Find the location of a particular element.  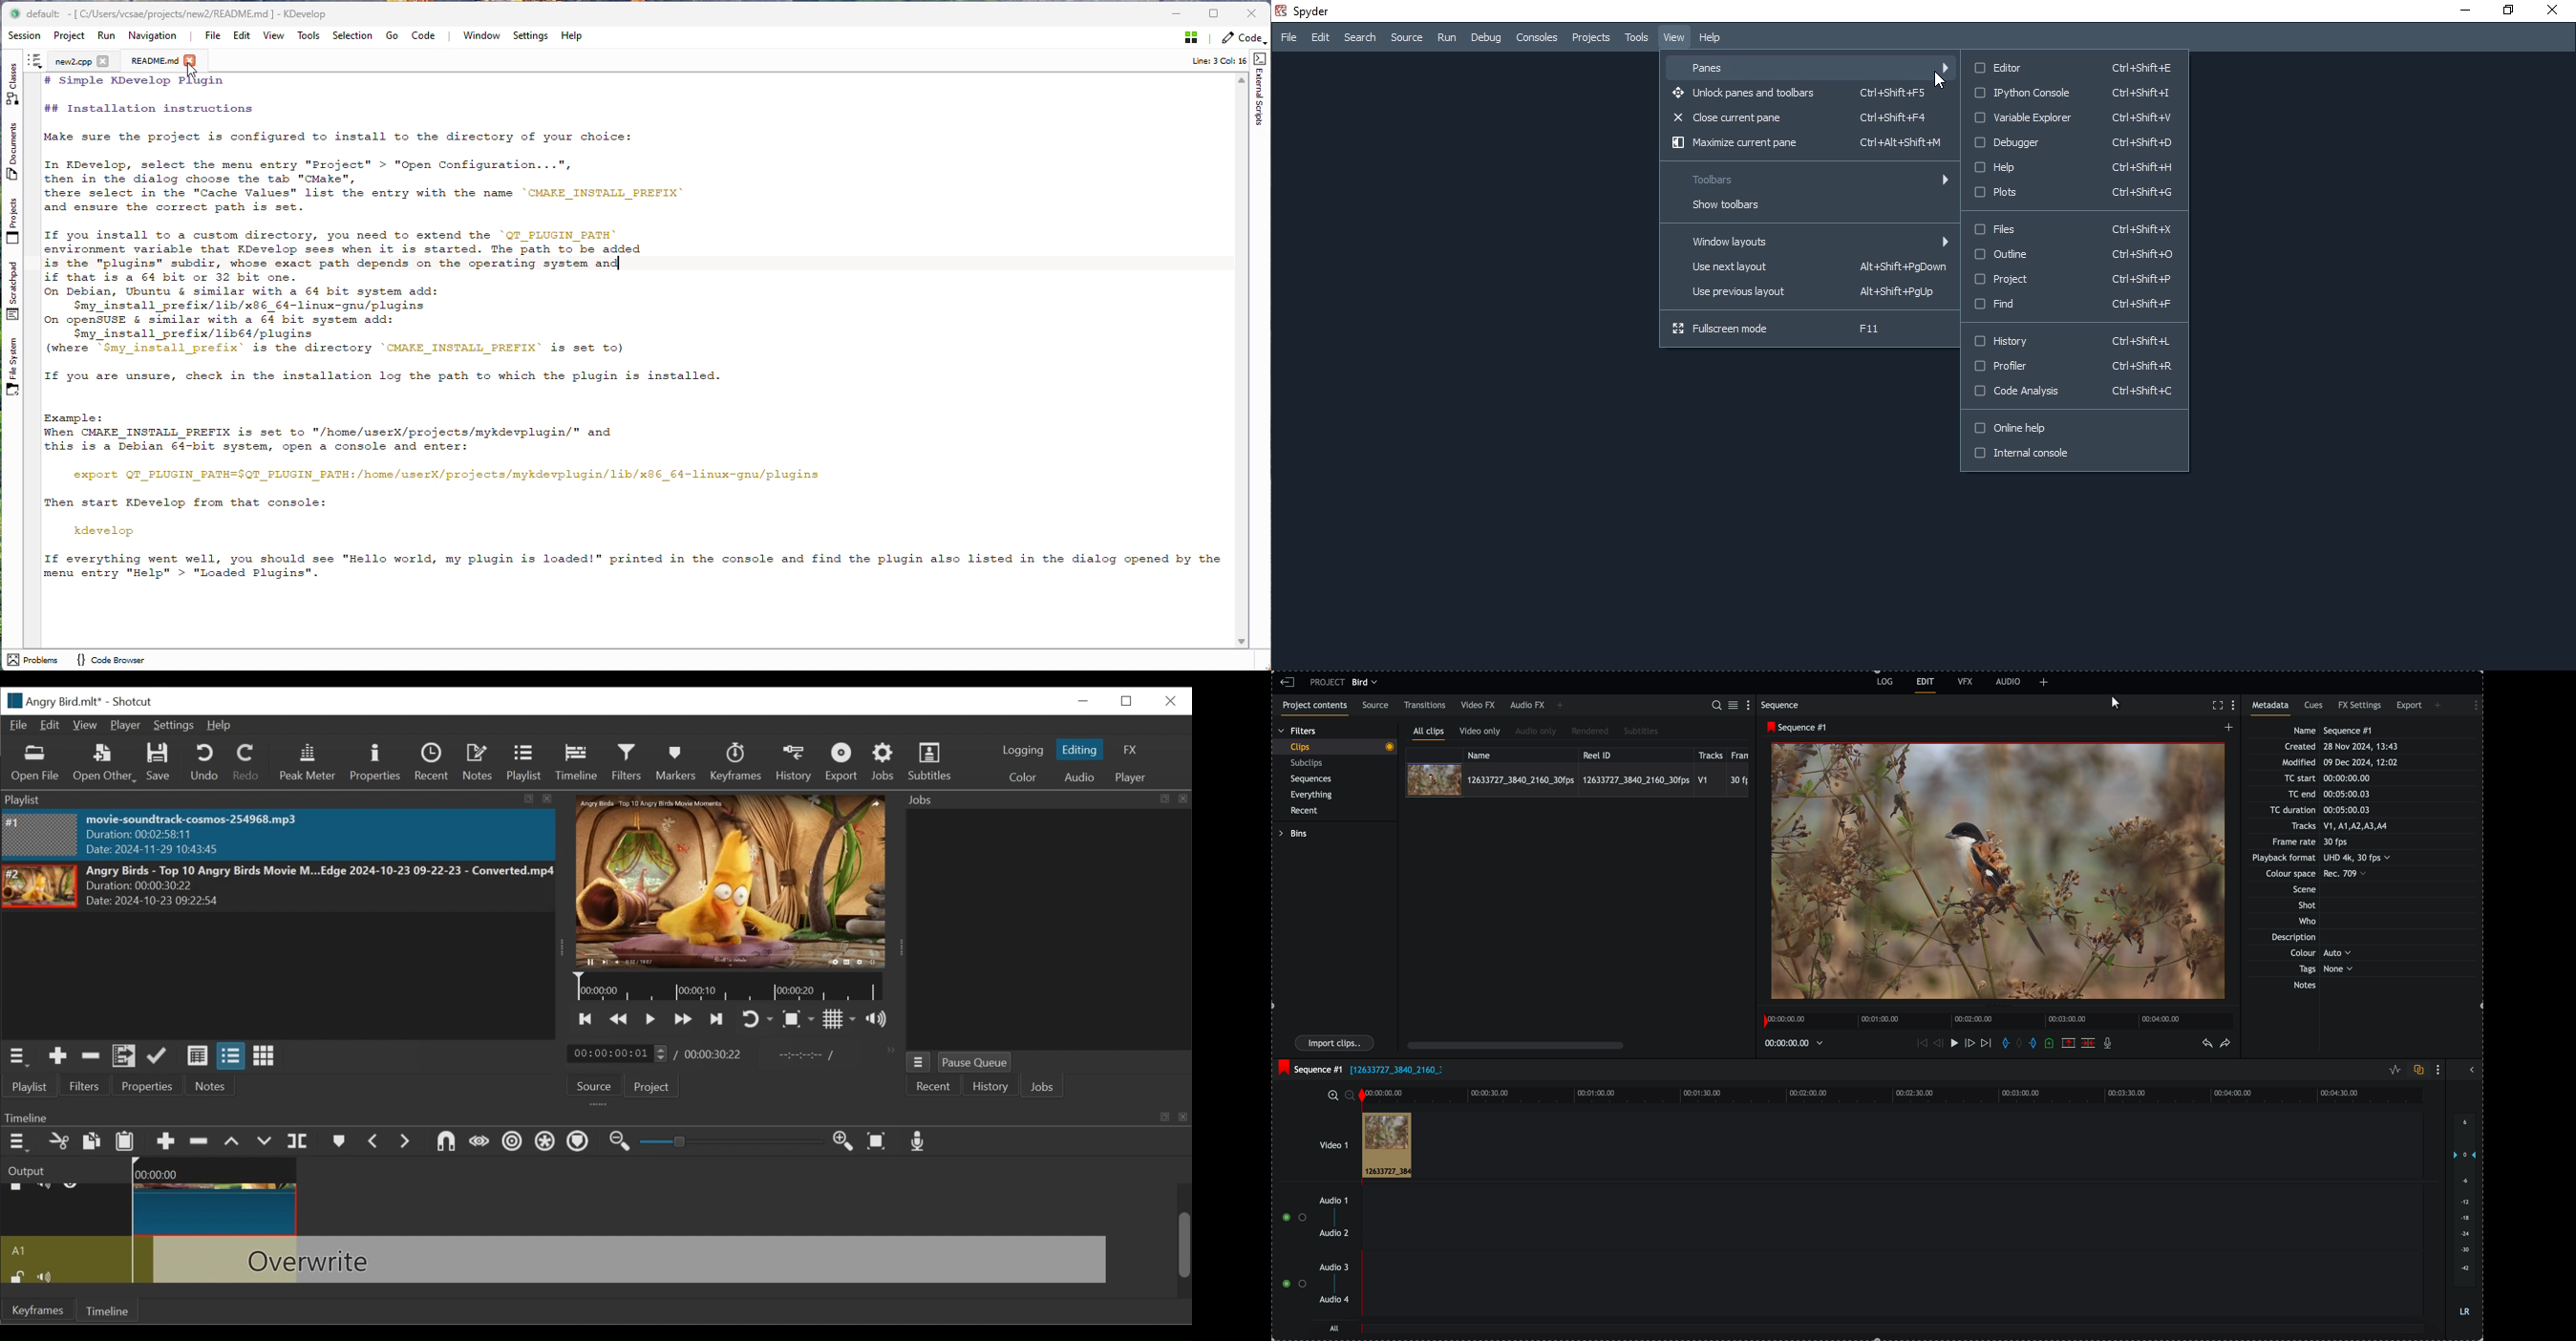

Cut is located at coordinates (58, 1142).